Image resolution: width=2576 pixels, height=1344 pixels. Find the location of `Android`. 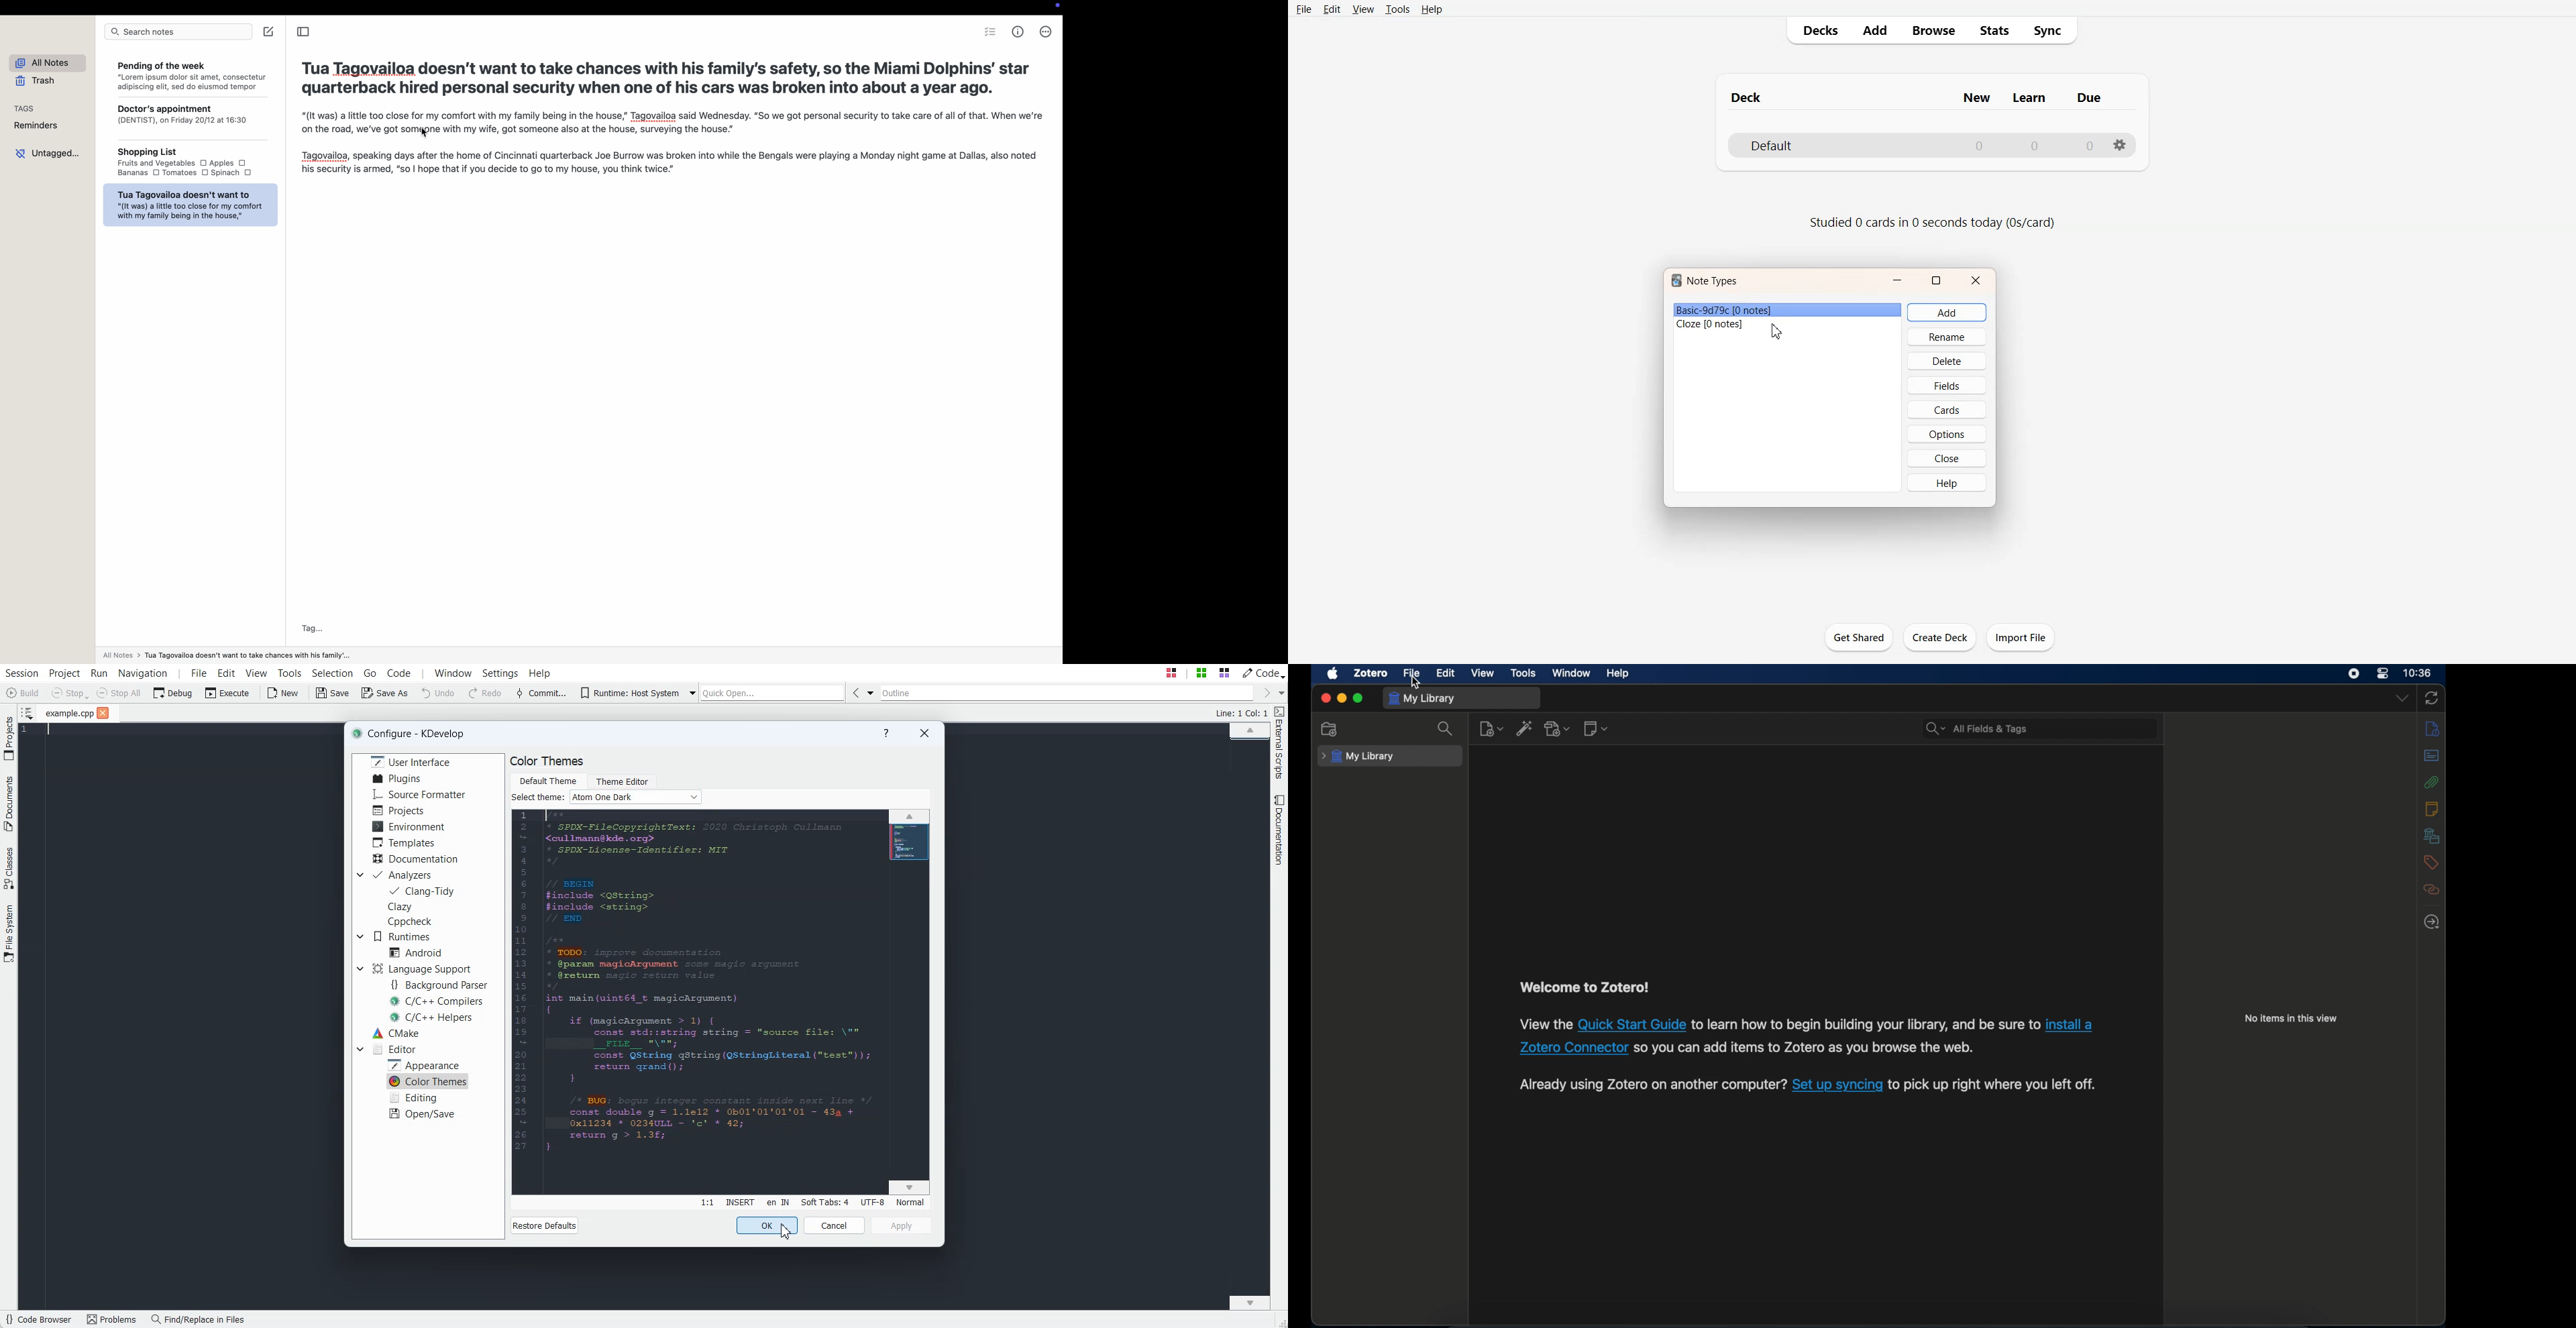

Android is located at coordinates (416, 952).